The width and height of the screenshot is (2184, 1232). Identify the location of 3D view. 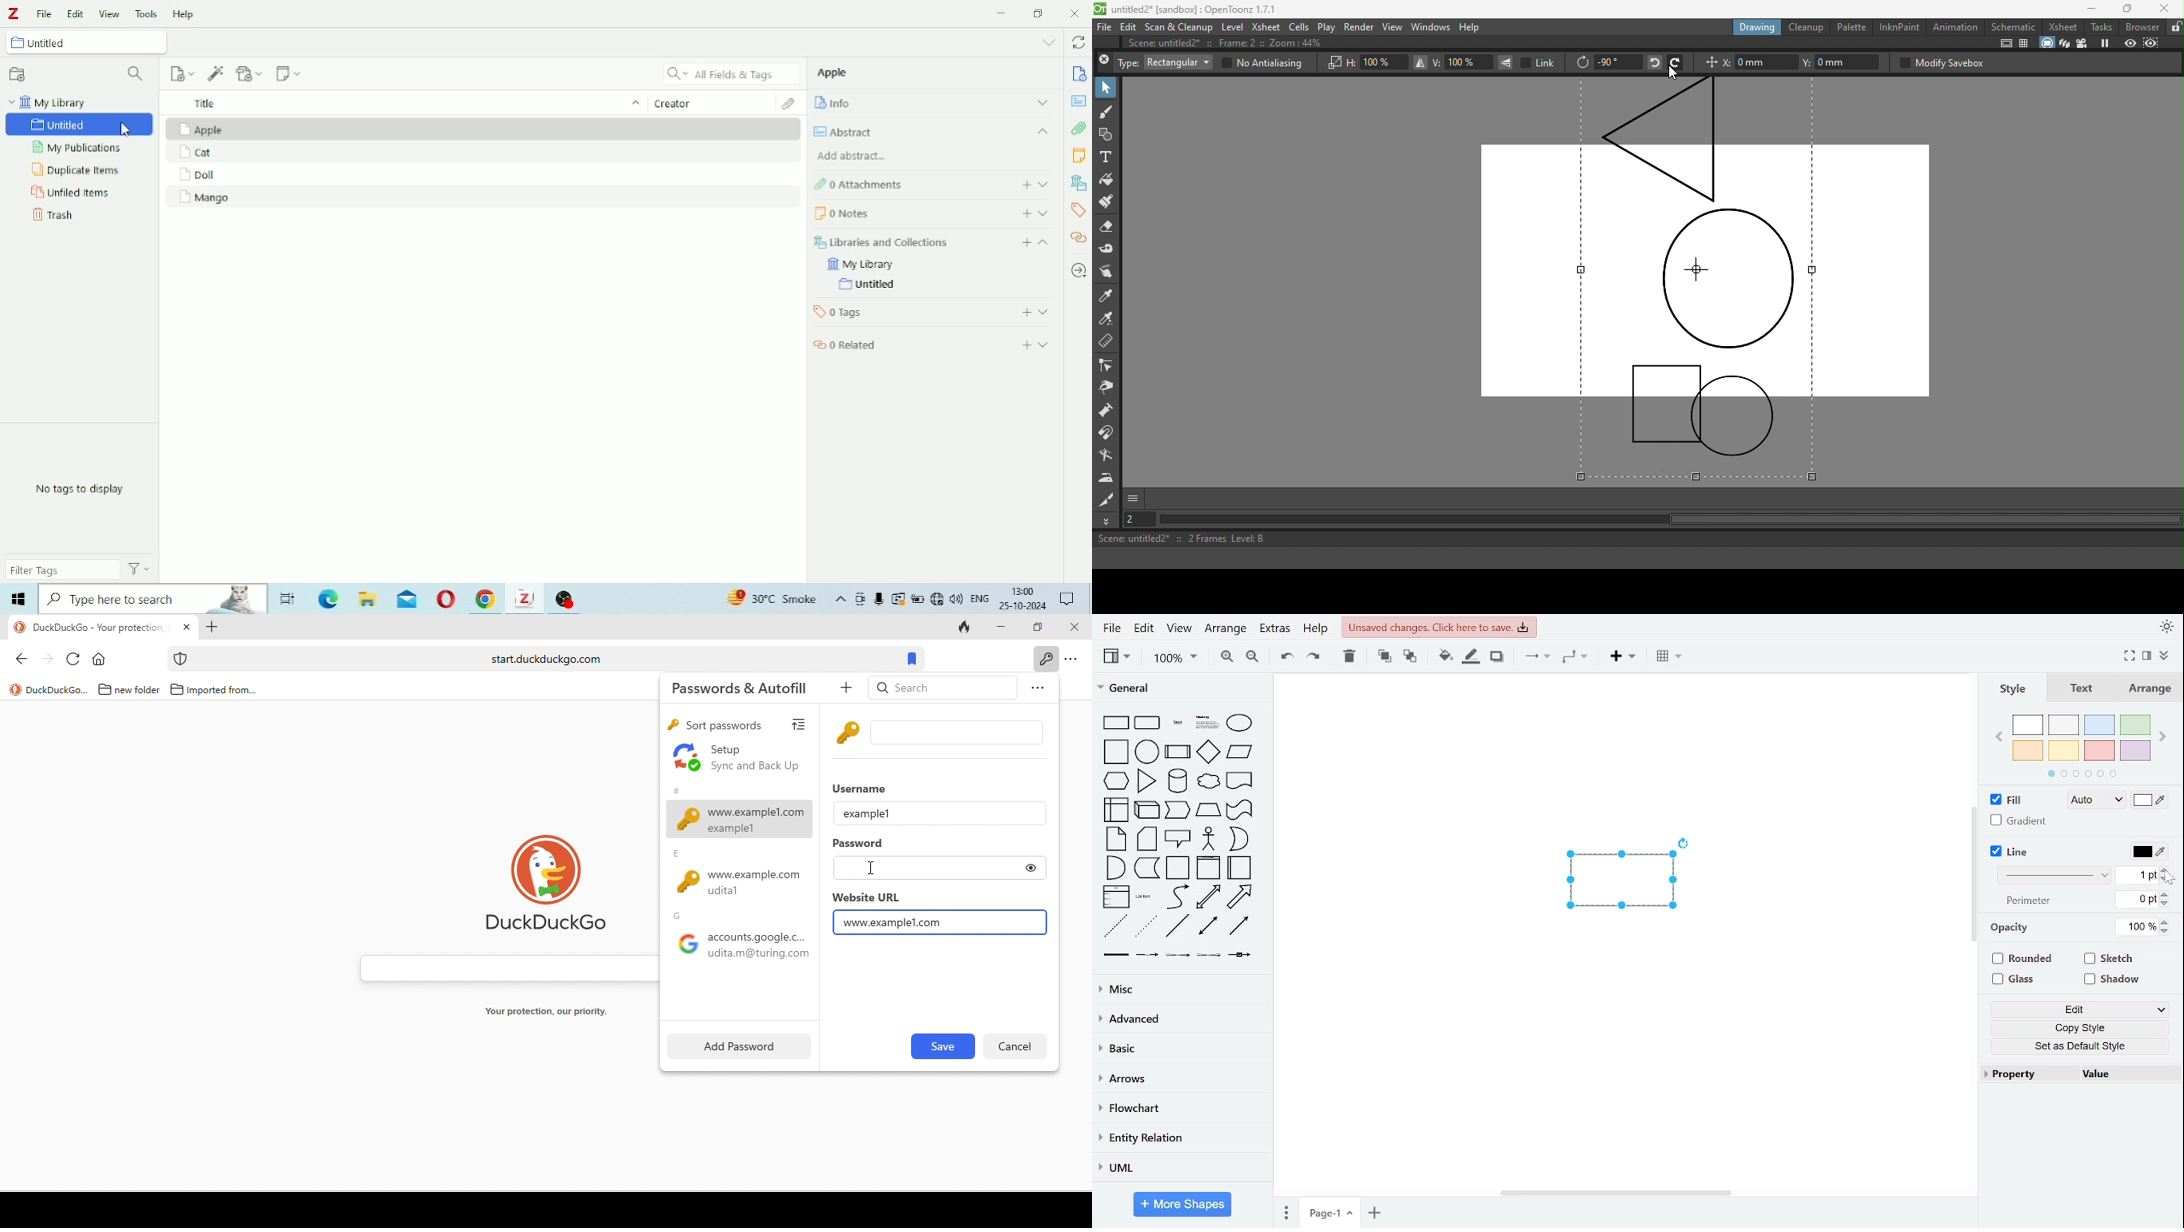
(2065, 43).